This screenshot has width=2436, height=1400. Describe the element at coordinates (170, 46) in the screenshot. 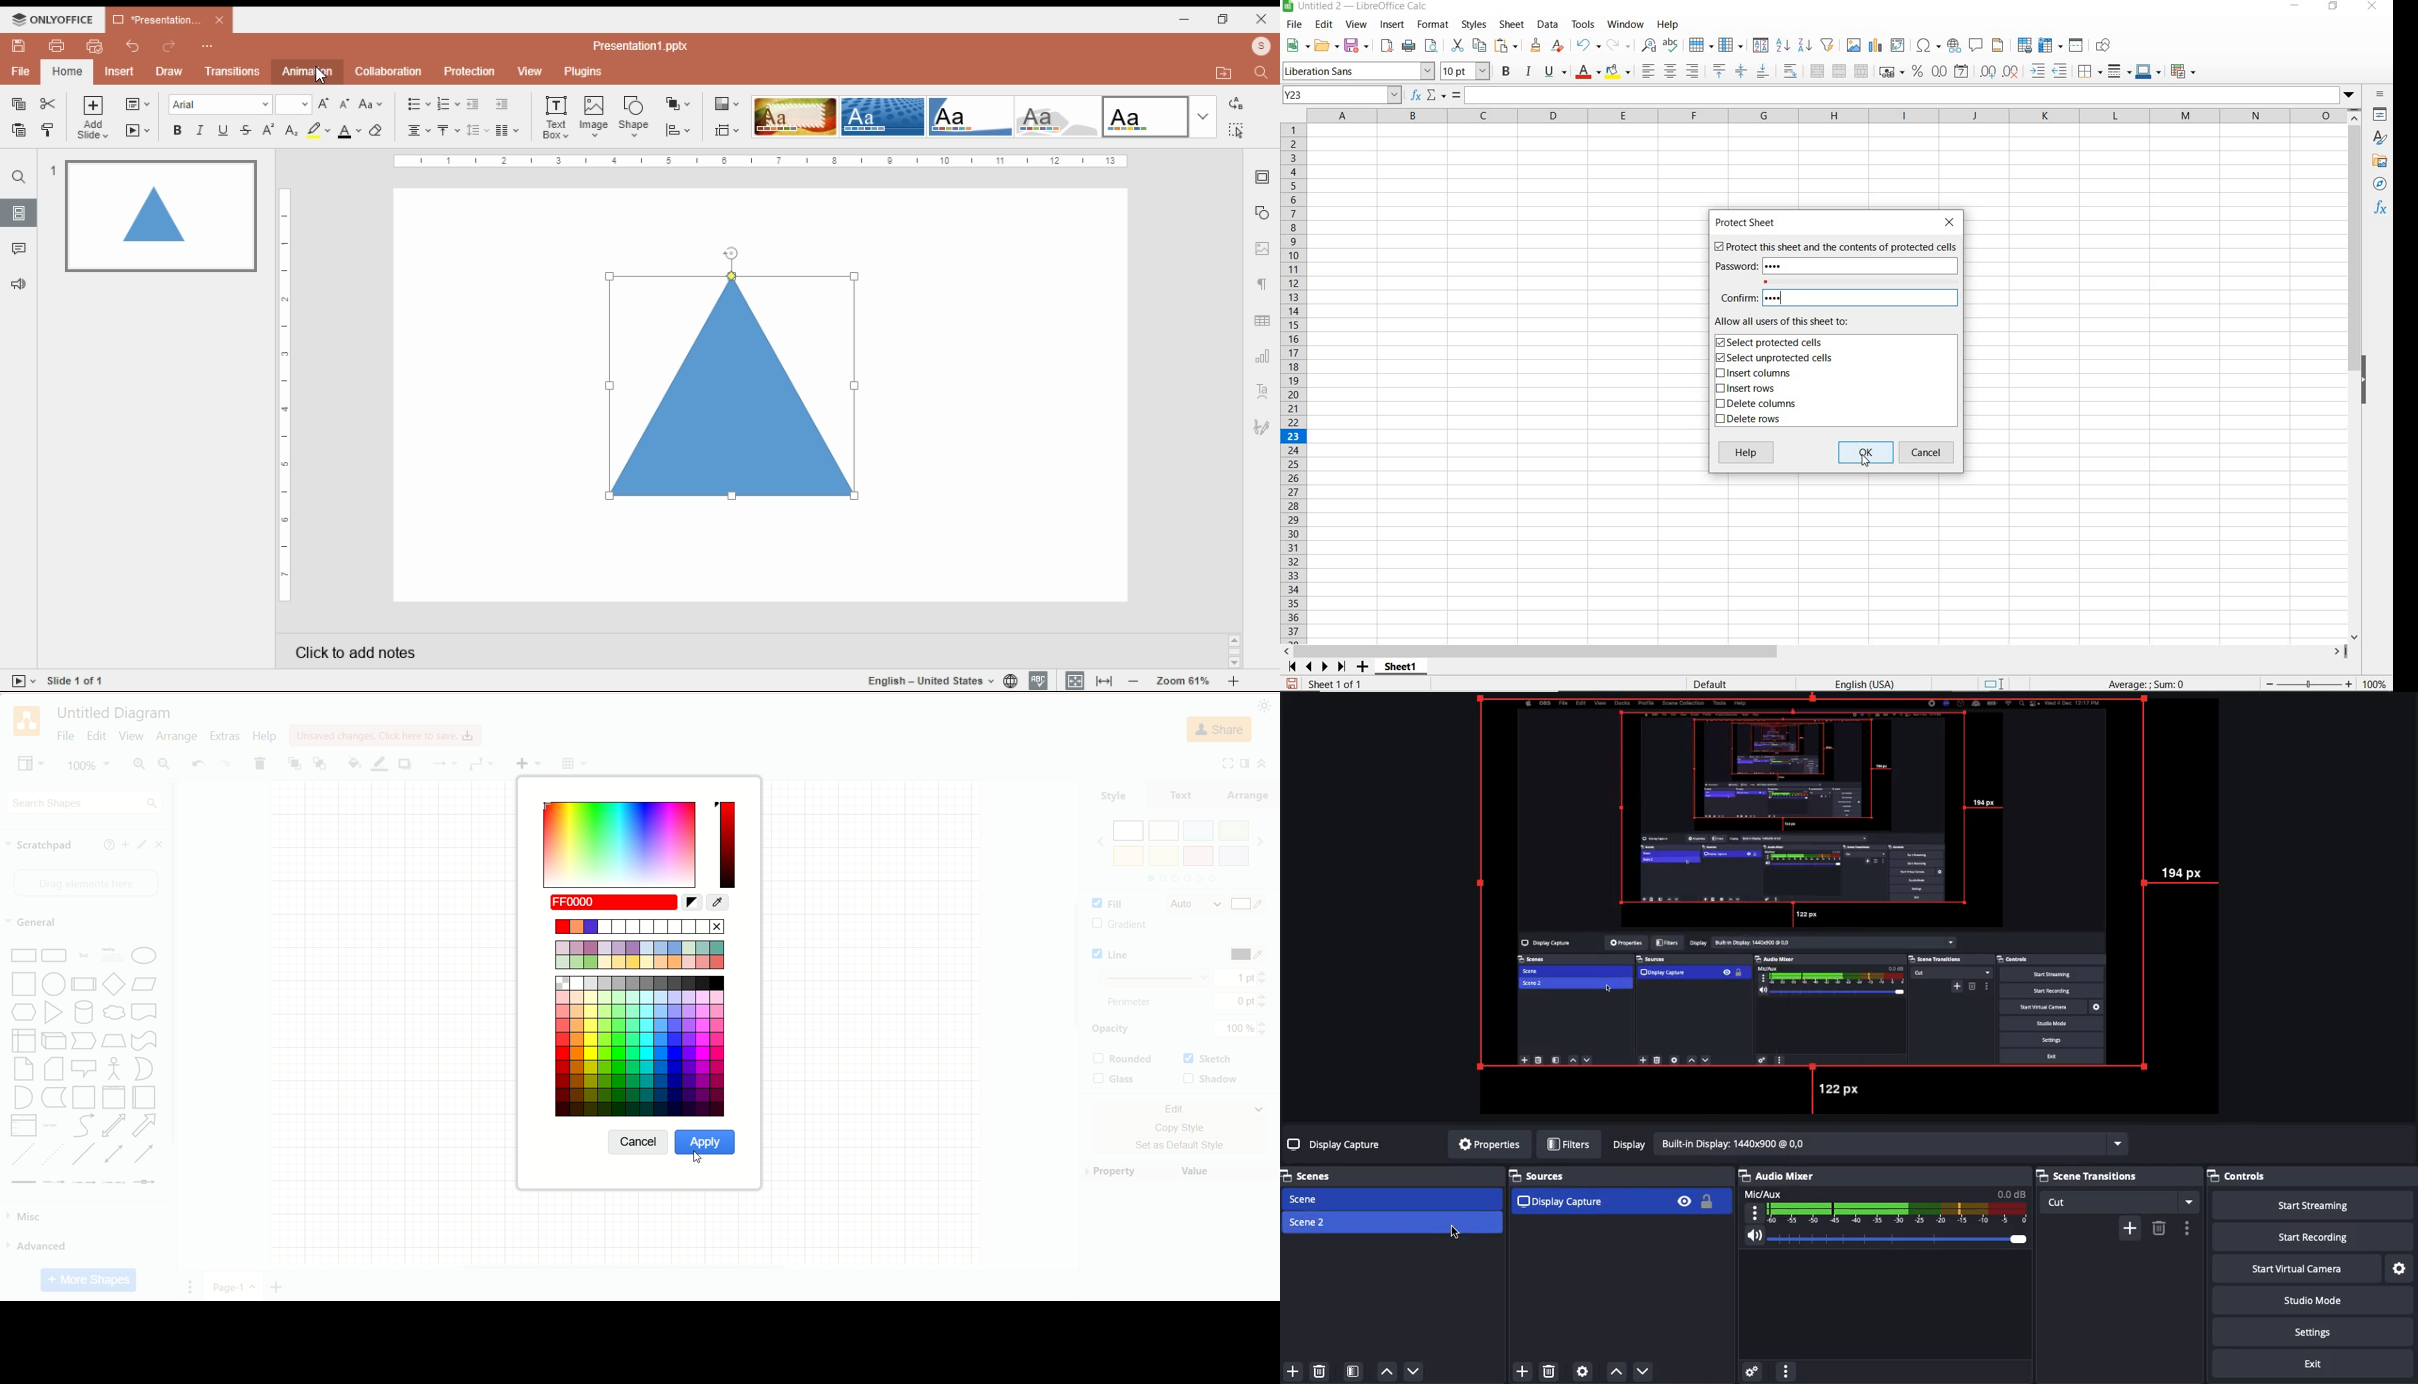

I see `redo` at that location.